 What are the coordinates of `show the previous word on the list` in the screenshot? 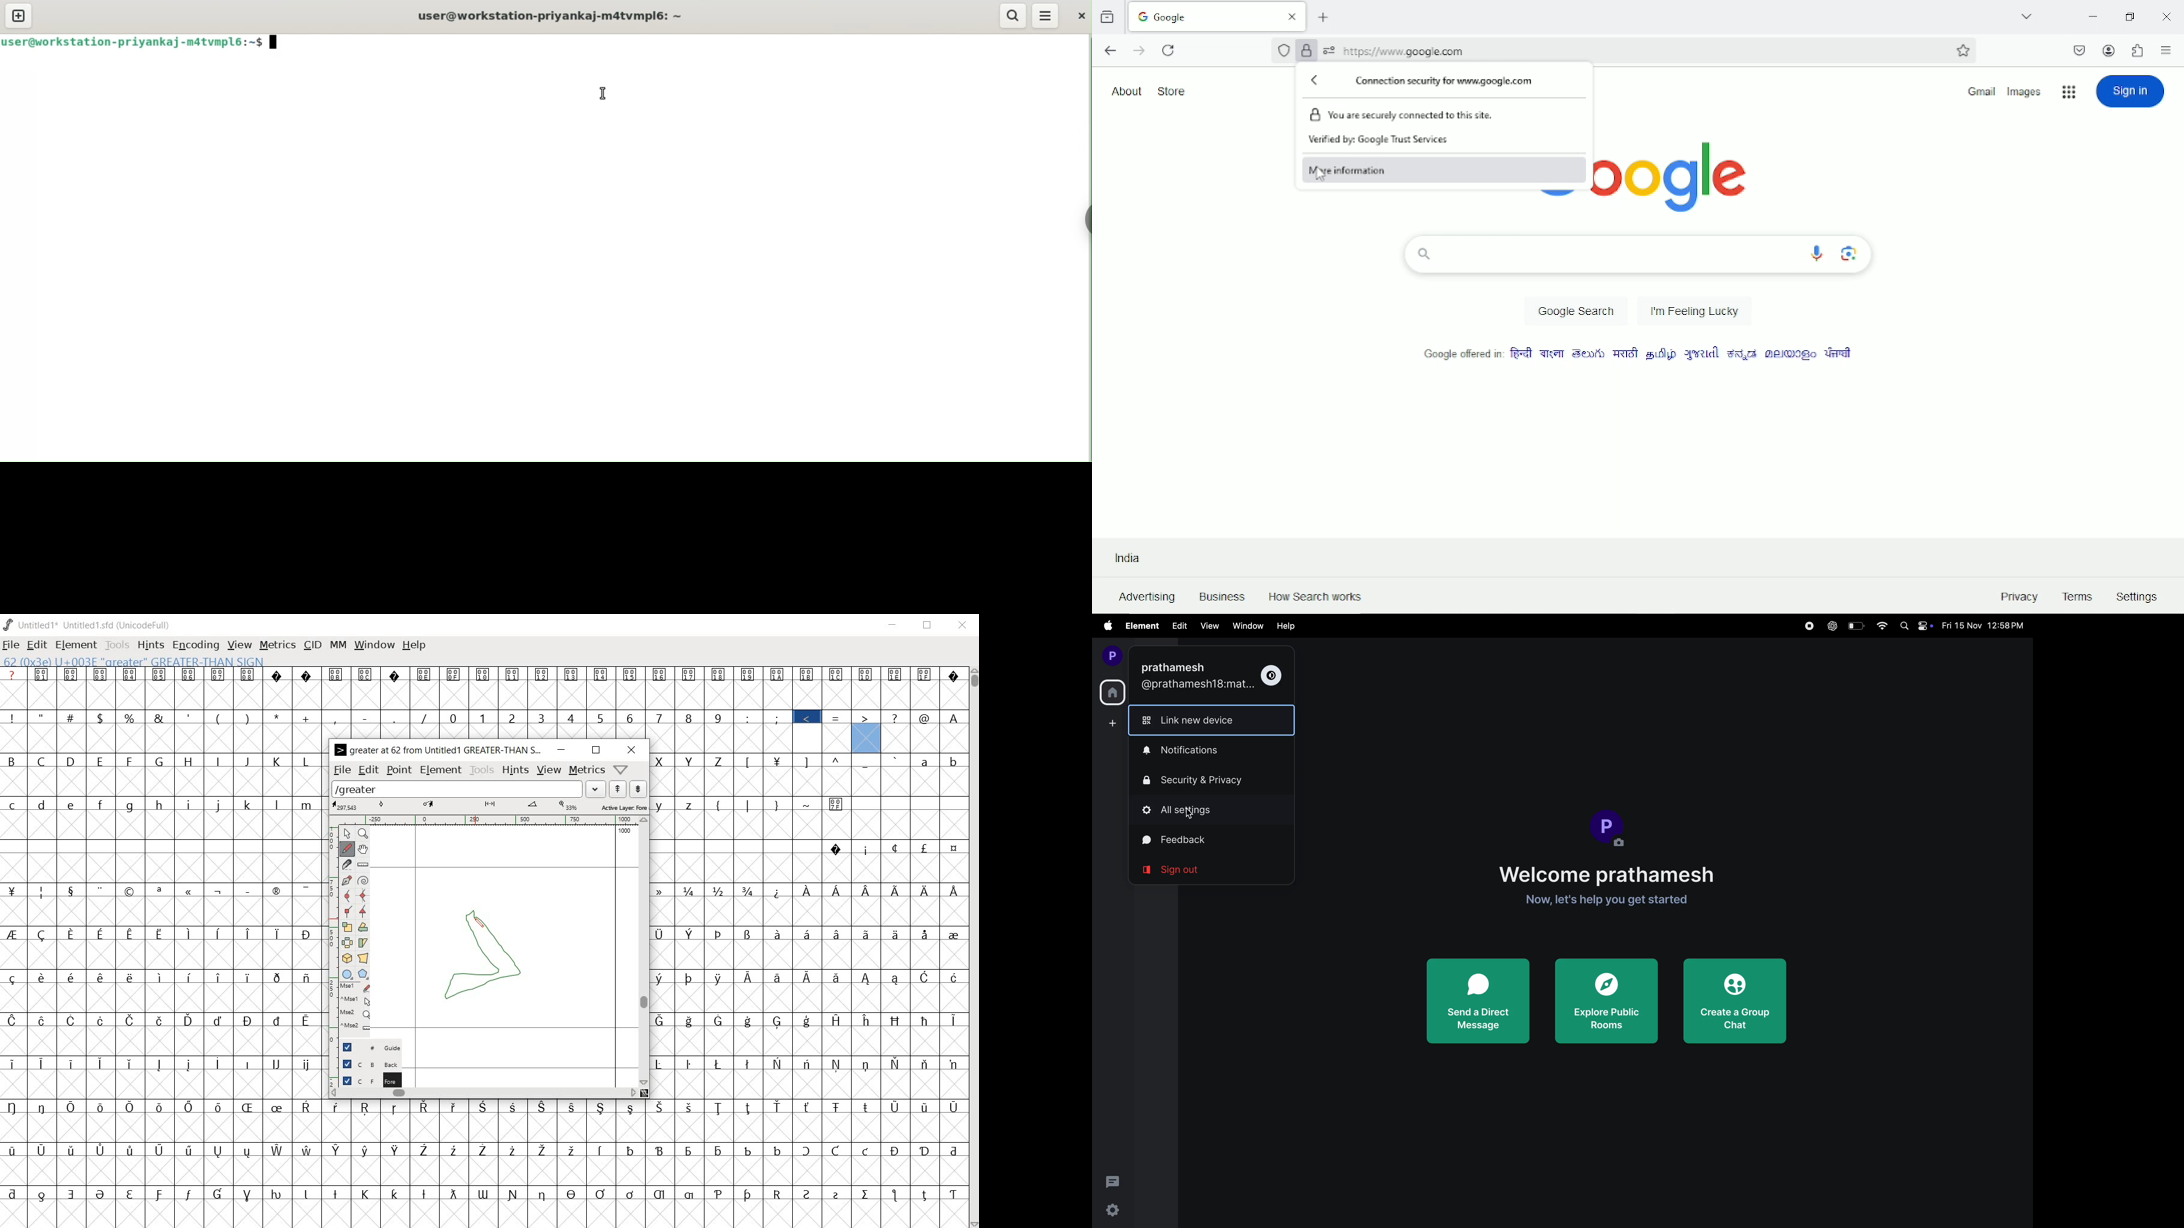 It's located at (639, 789).